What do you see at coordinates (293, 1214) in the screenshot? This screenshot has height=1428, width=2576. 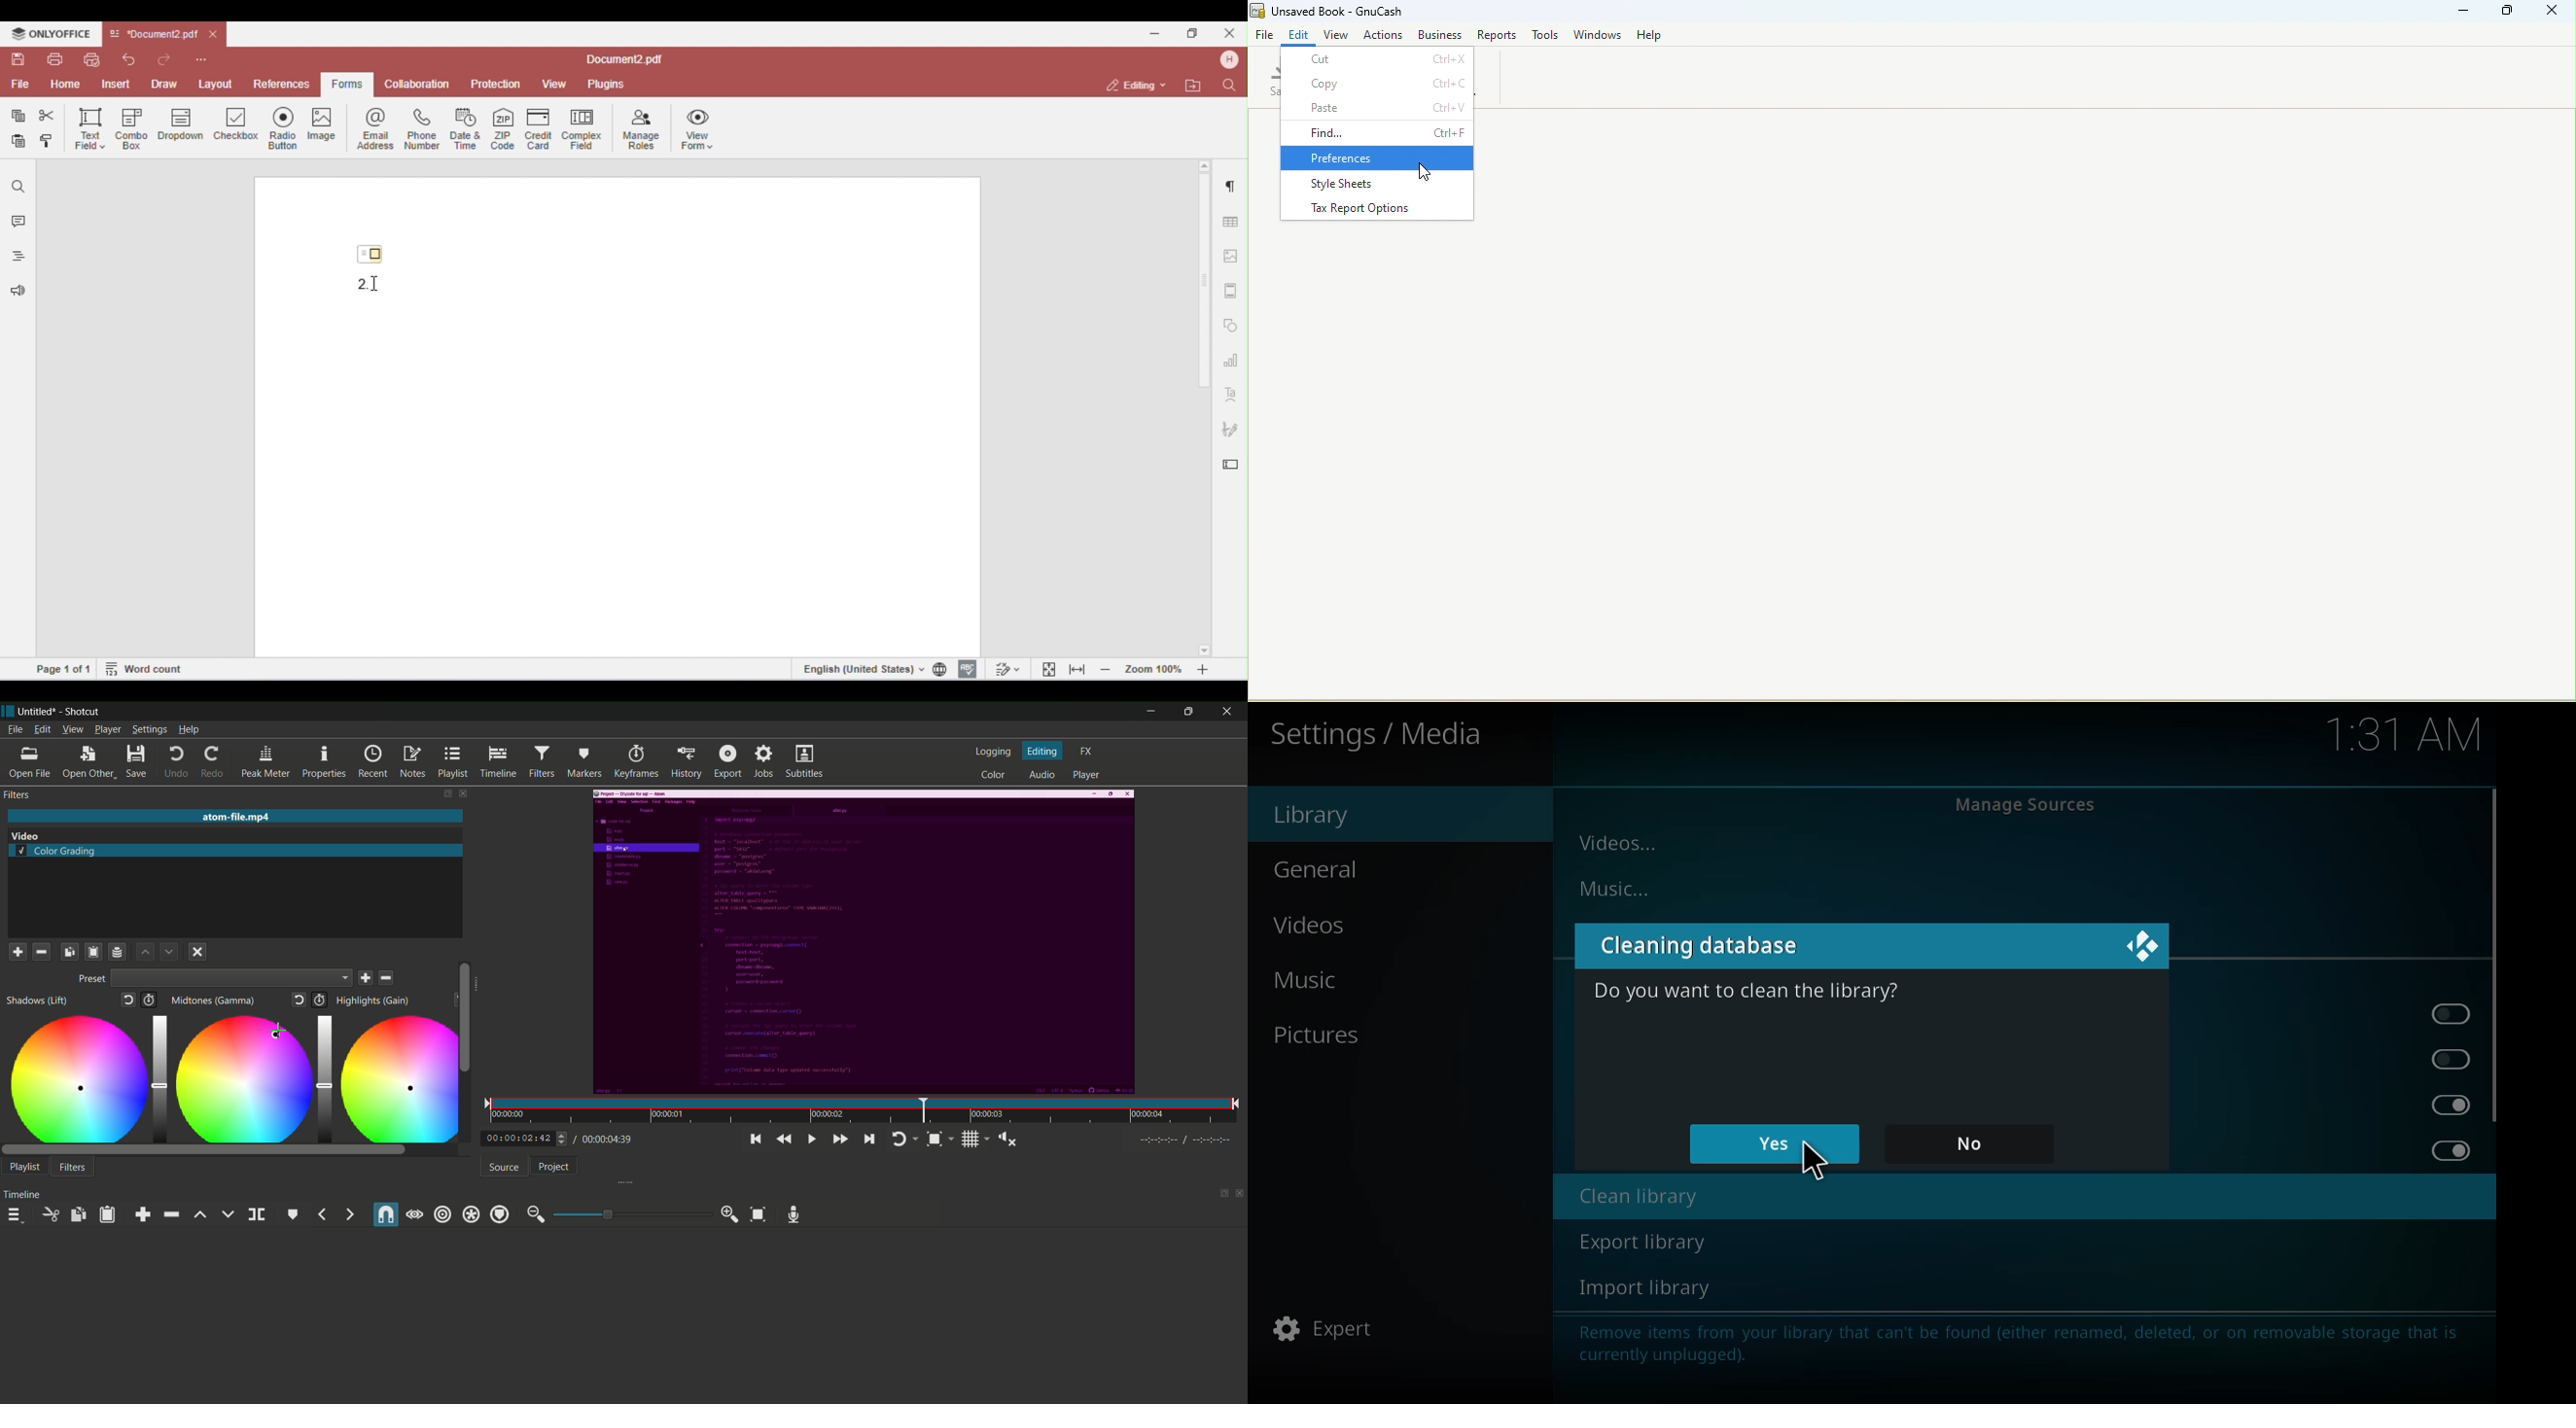 I see `create or edit marker` at bounding box center [293, 1214].